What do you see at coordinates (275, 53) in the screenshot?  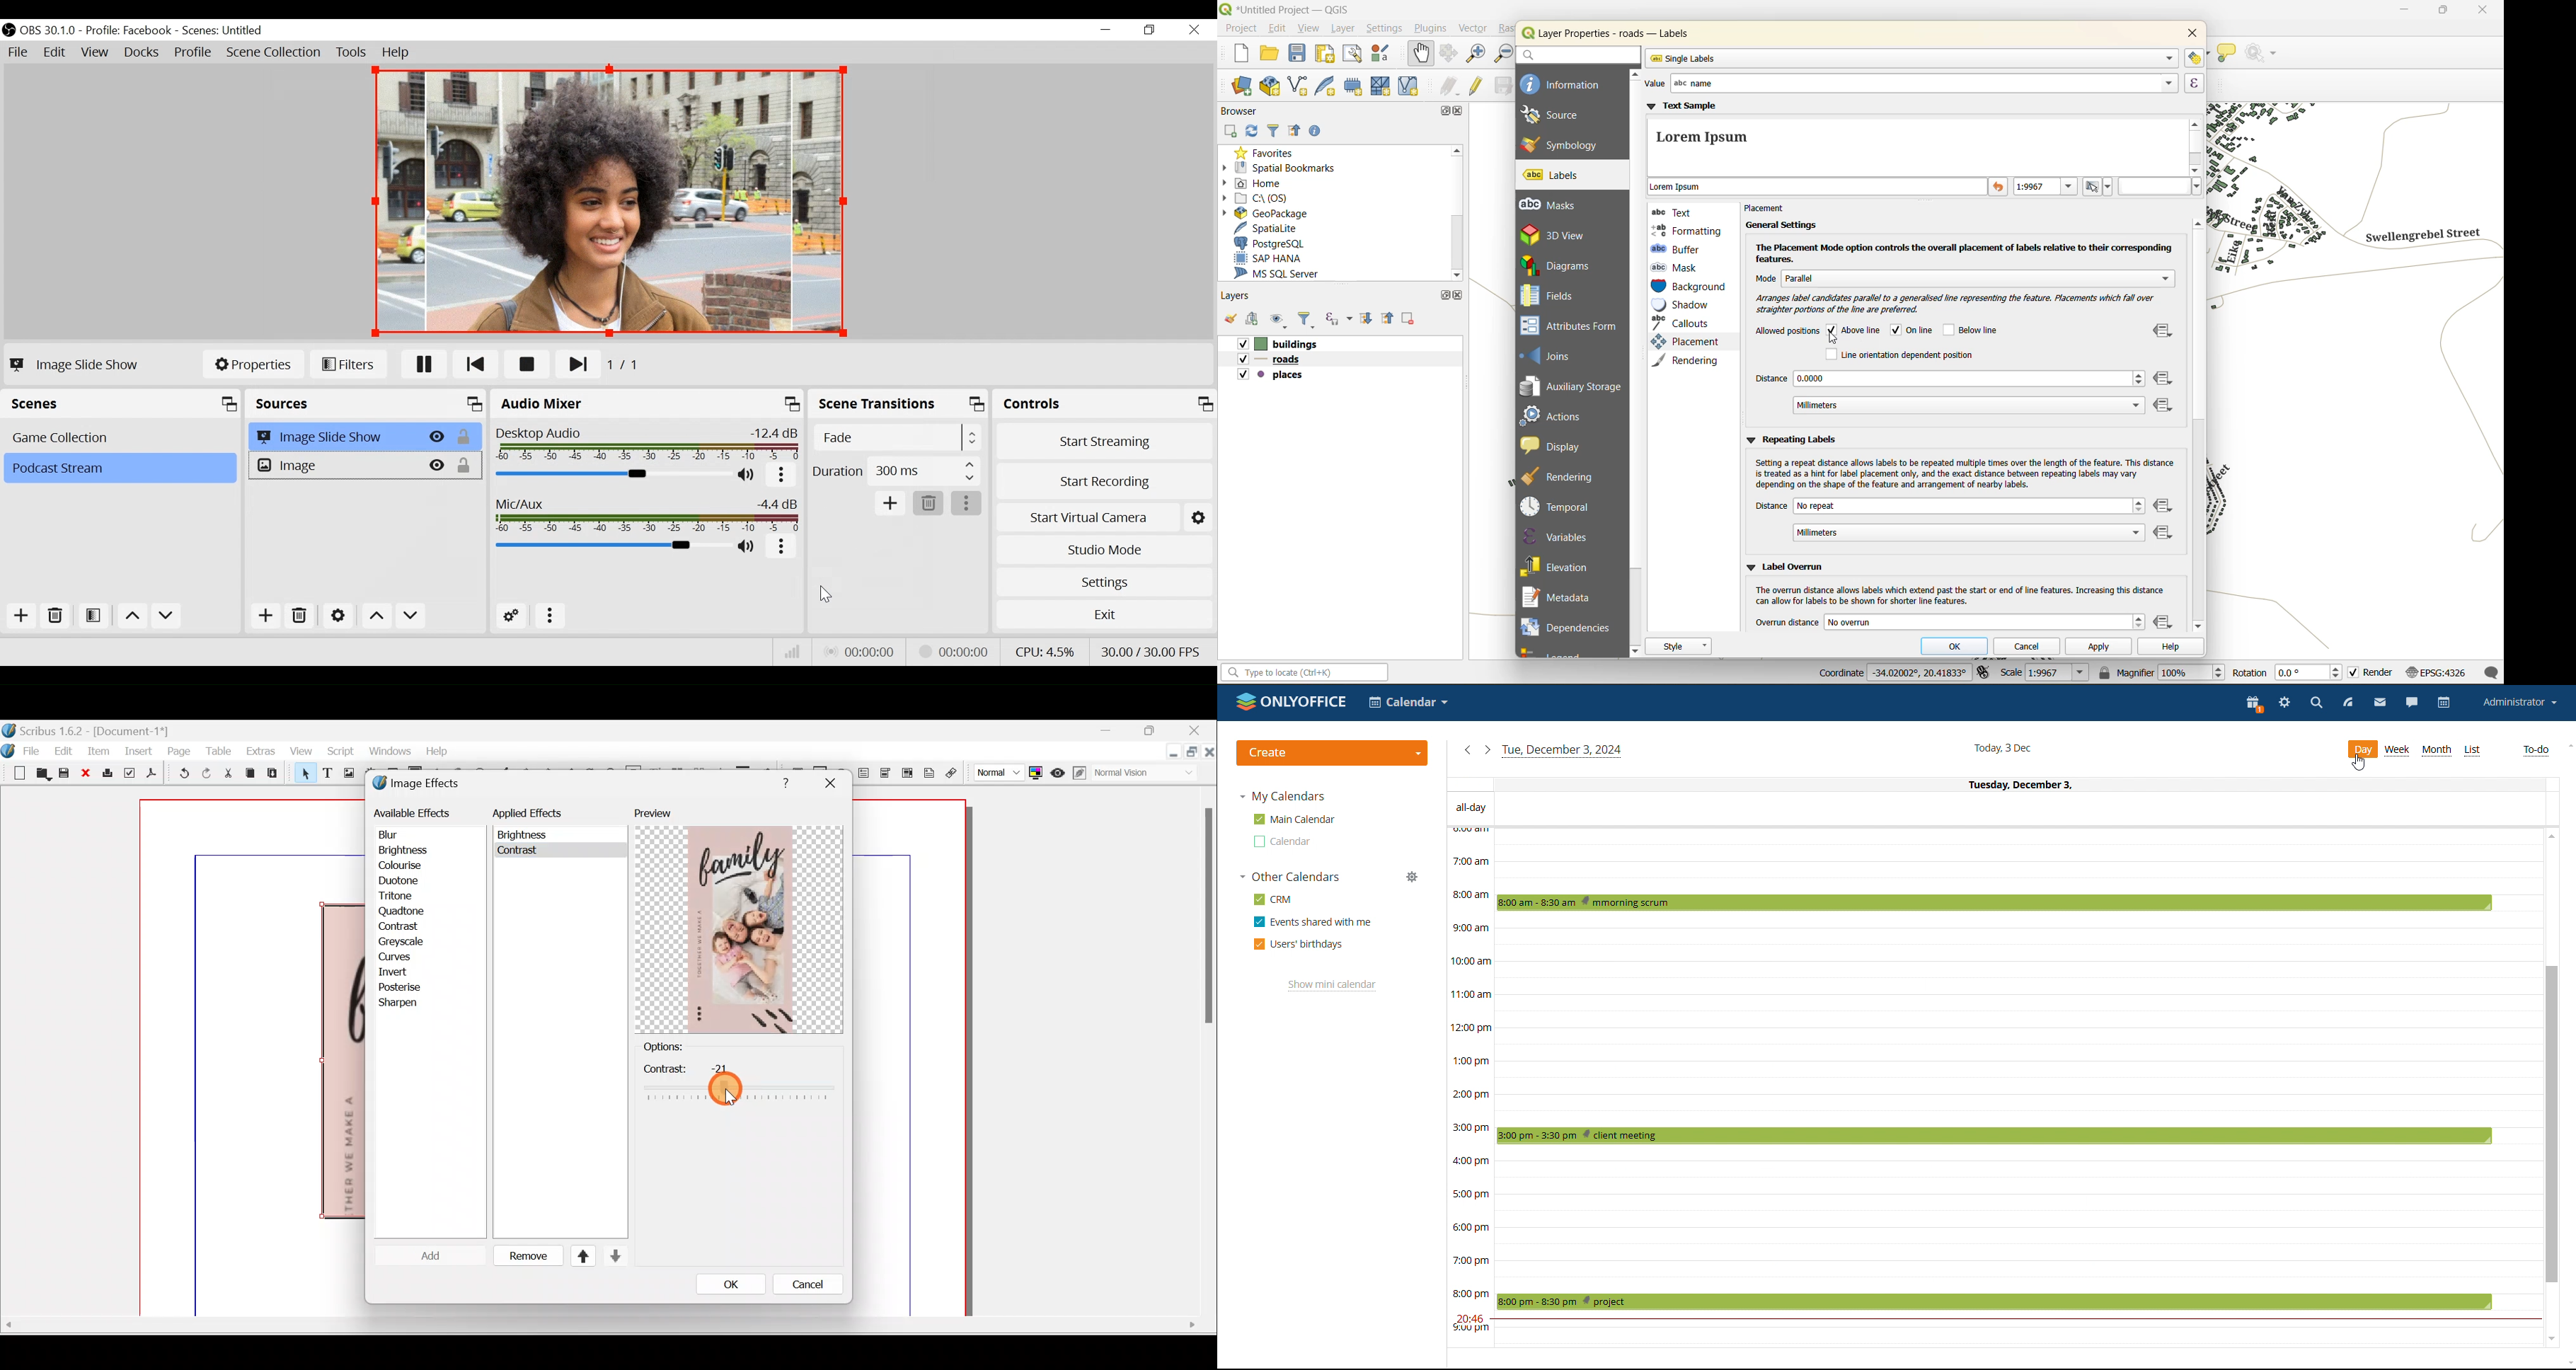 I see `Scene Collection` at bounding box center [275, 53].